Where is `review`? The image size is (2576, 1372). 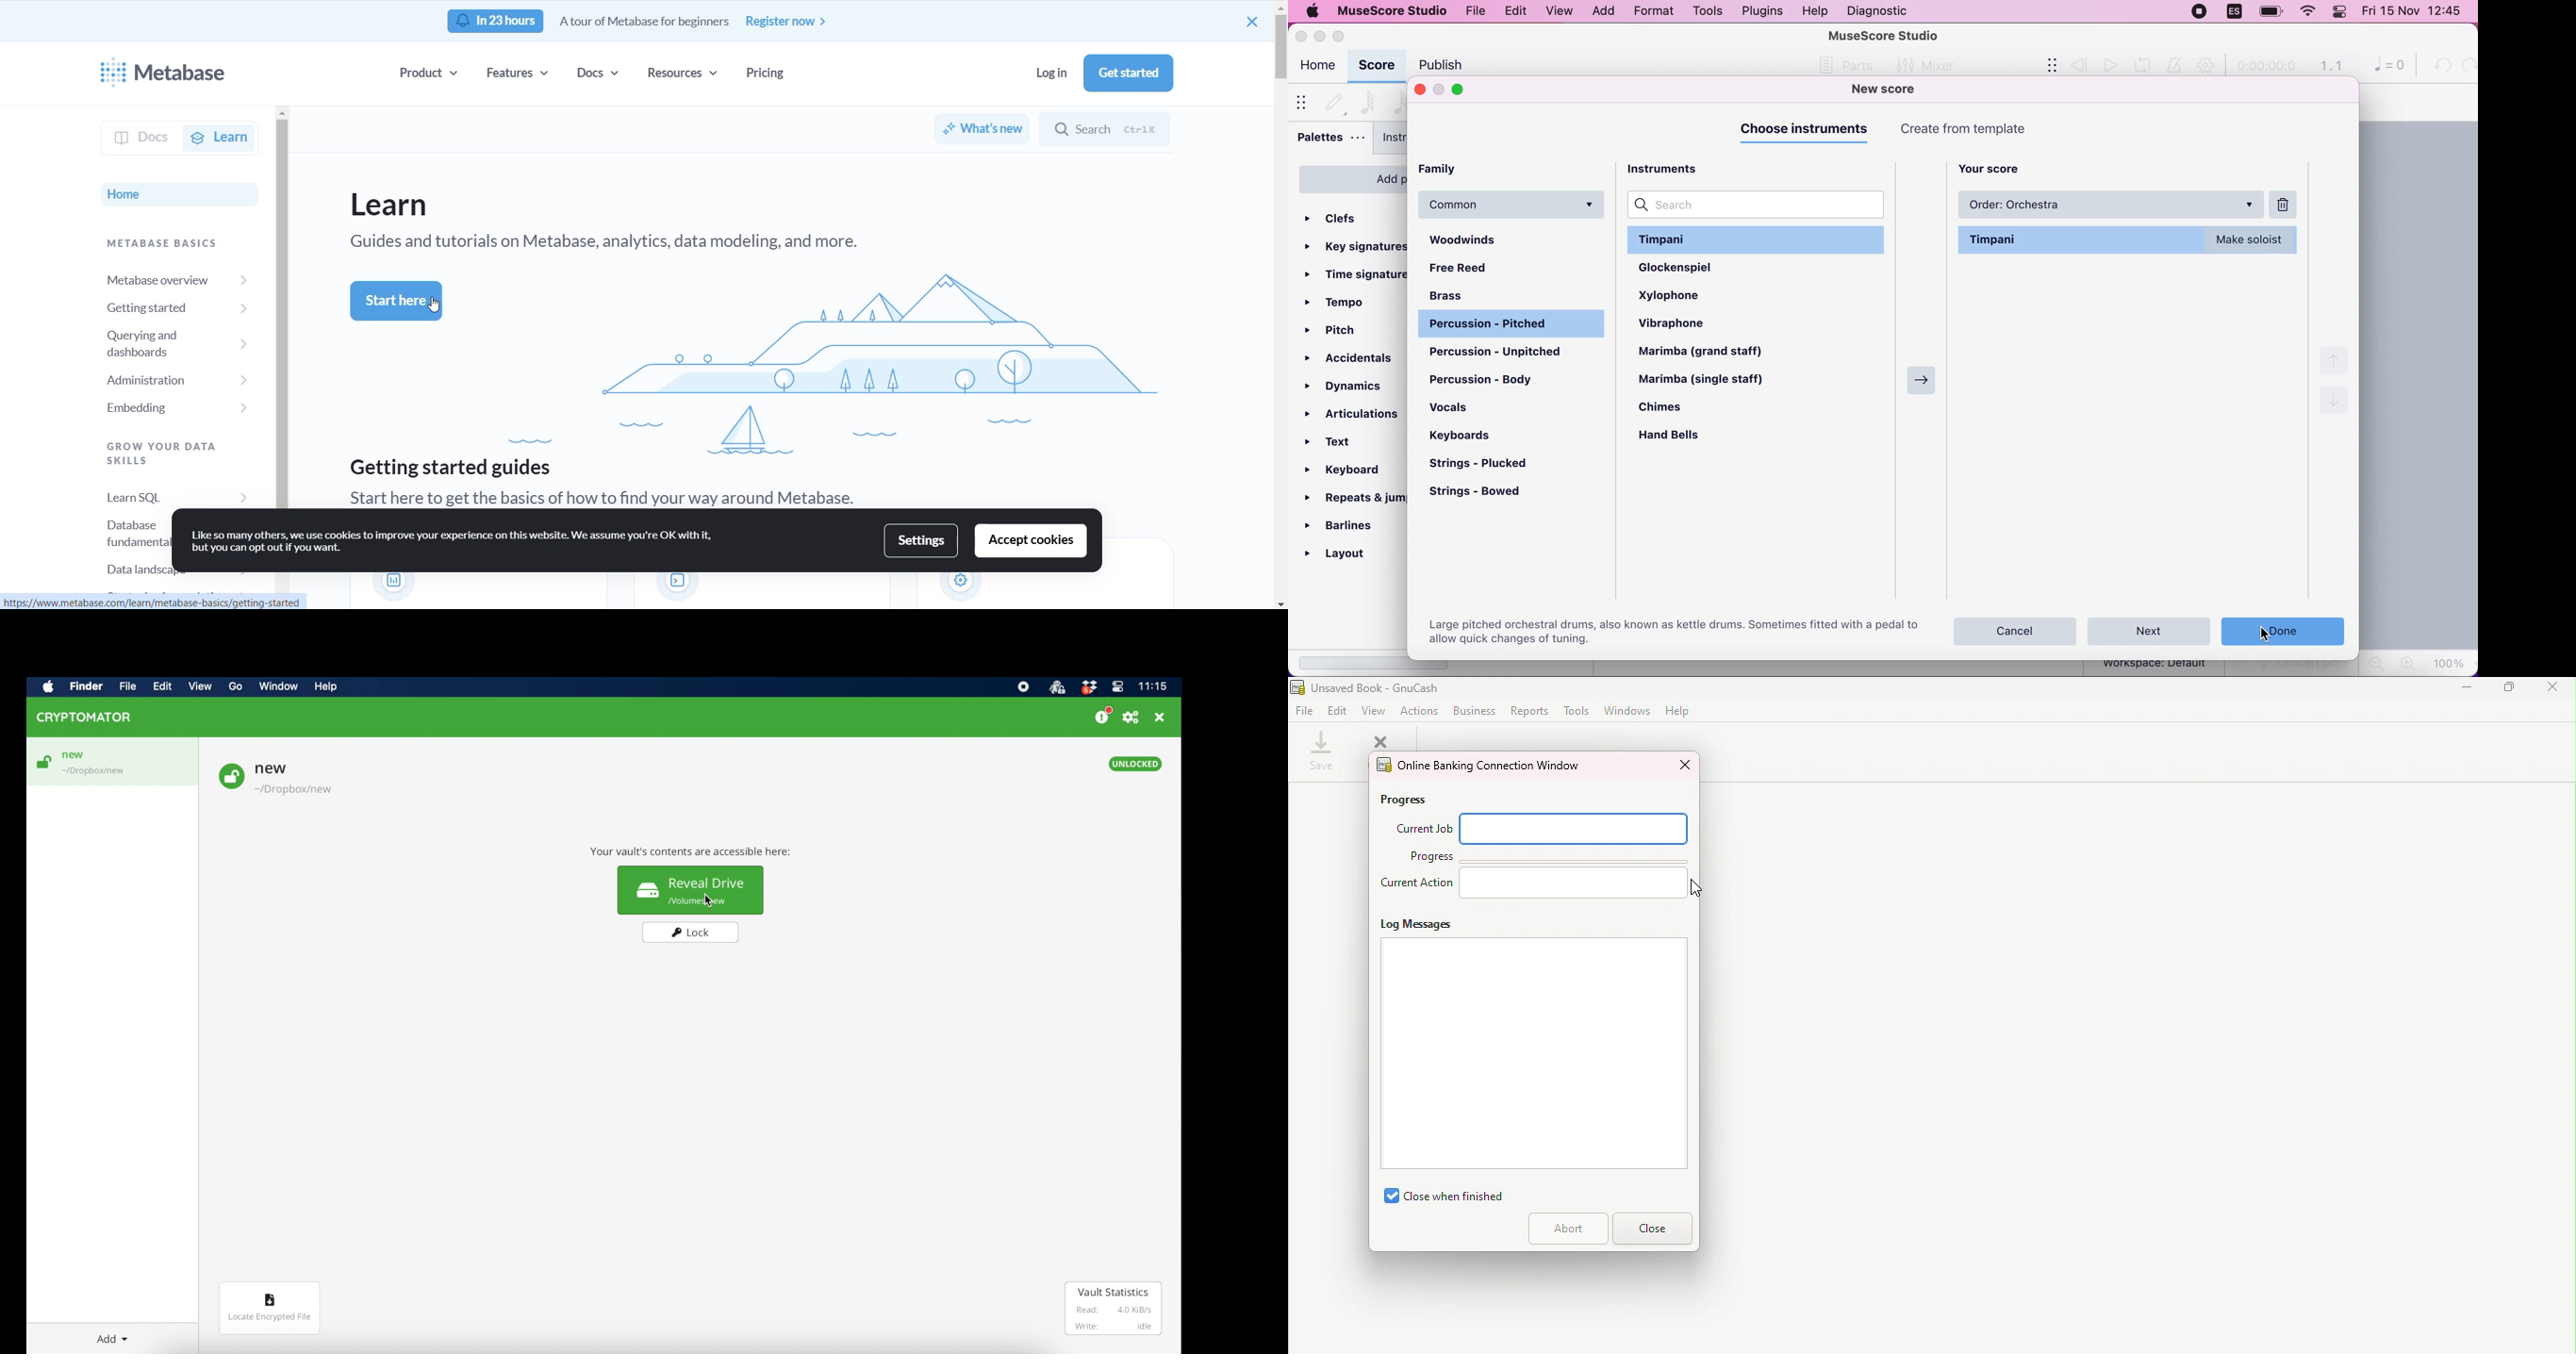
review is located at coordinates (2079, 65).